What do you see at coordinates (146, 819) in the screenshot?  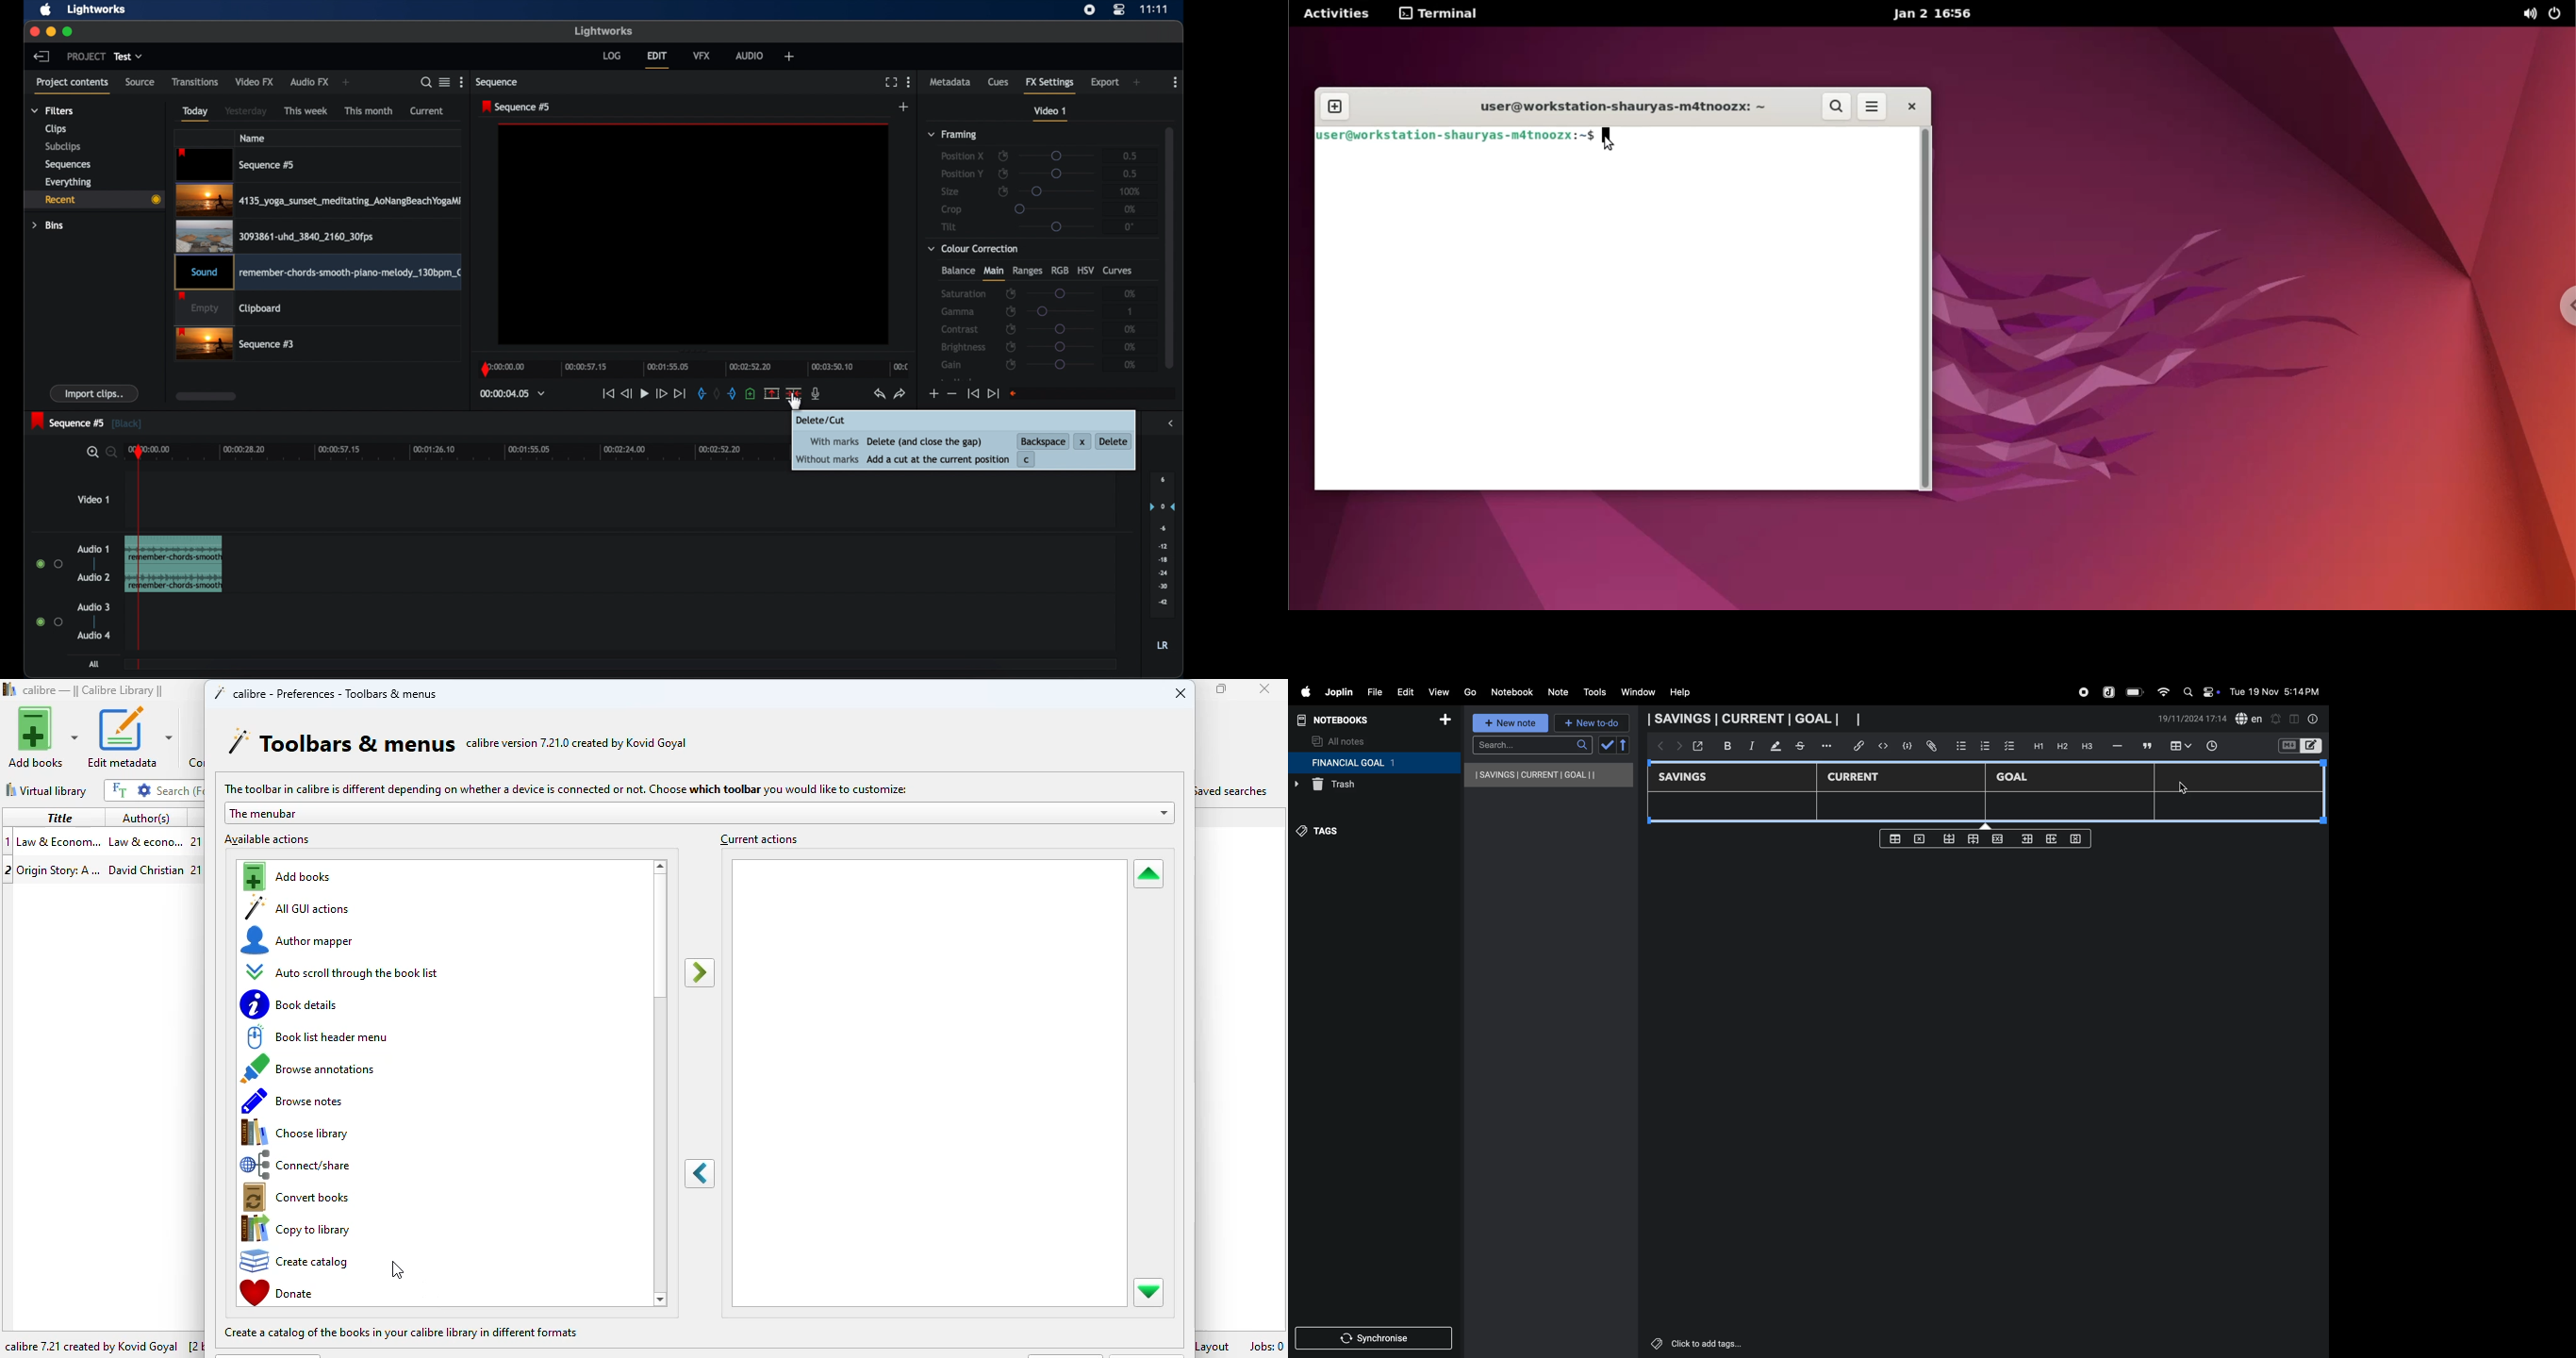 I see `author(s)` at bounding box center [146, 819].